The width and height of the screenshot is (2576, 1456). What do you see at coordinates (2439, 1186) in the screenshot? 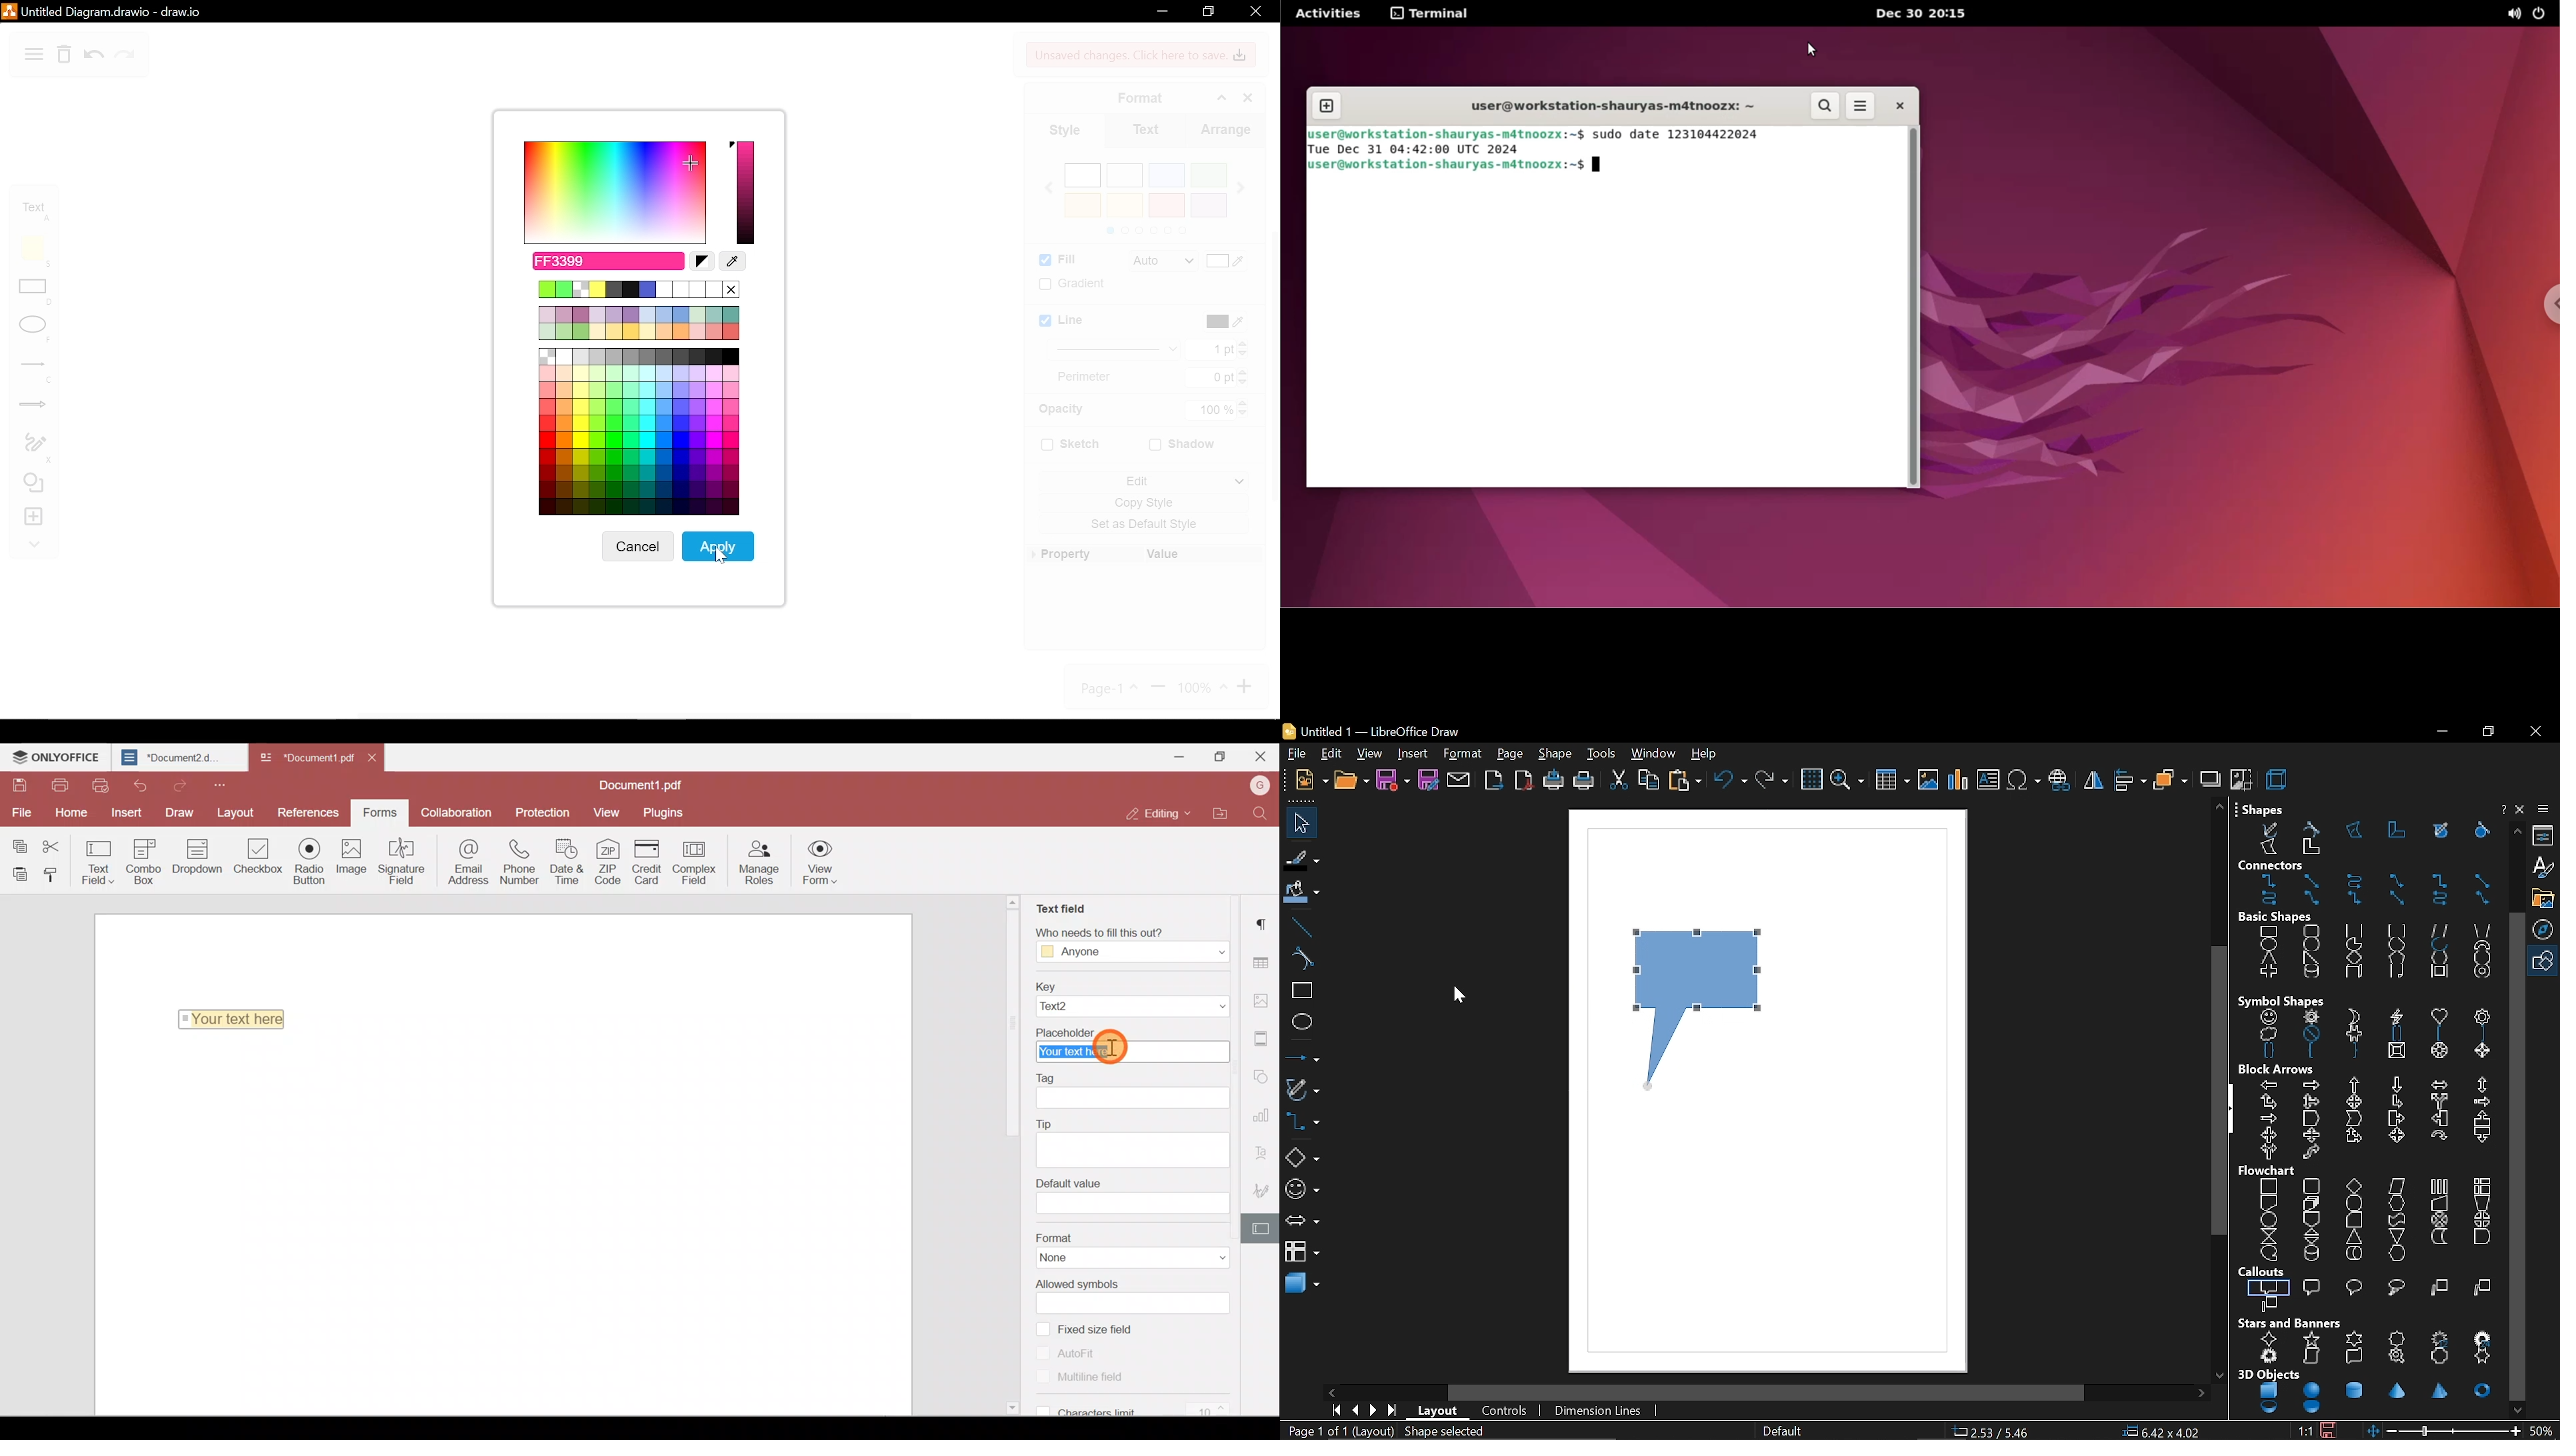
I see `predefined process` at bounding box center [2439, 1186].